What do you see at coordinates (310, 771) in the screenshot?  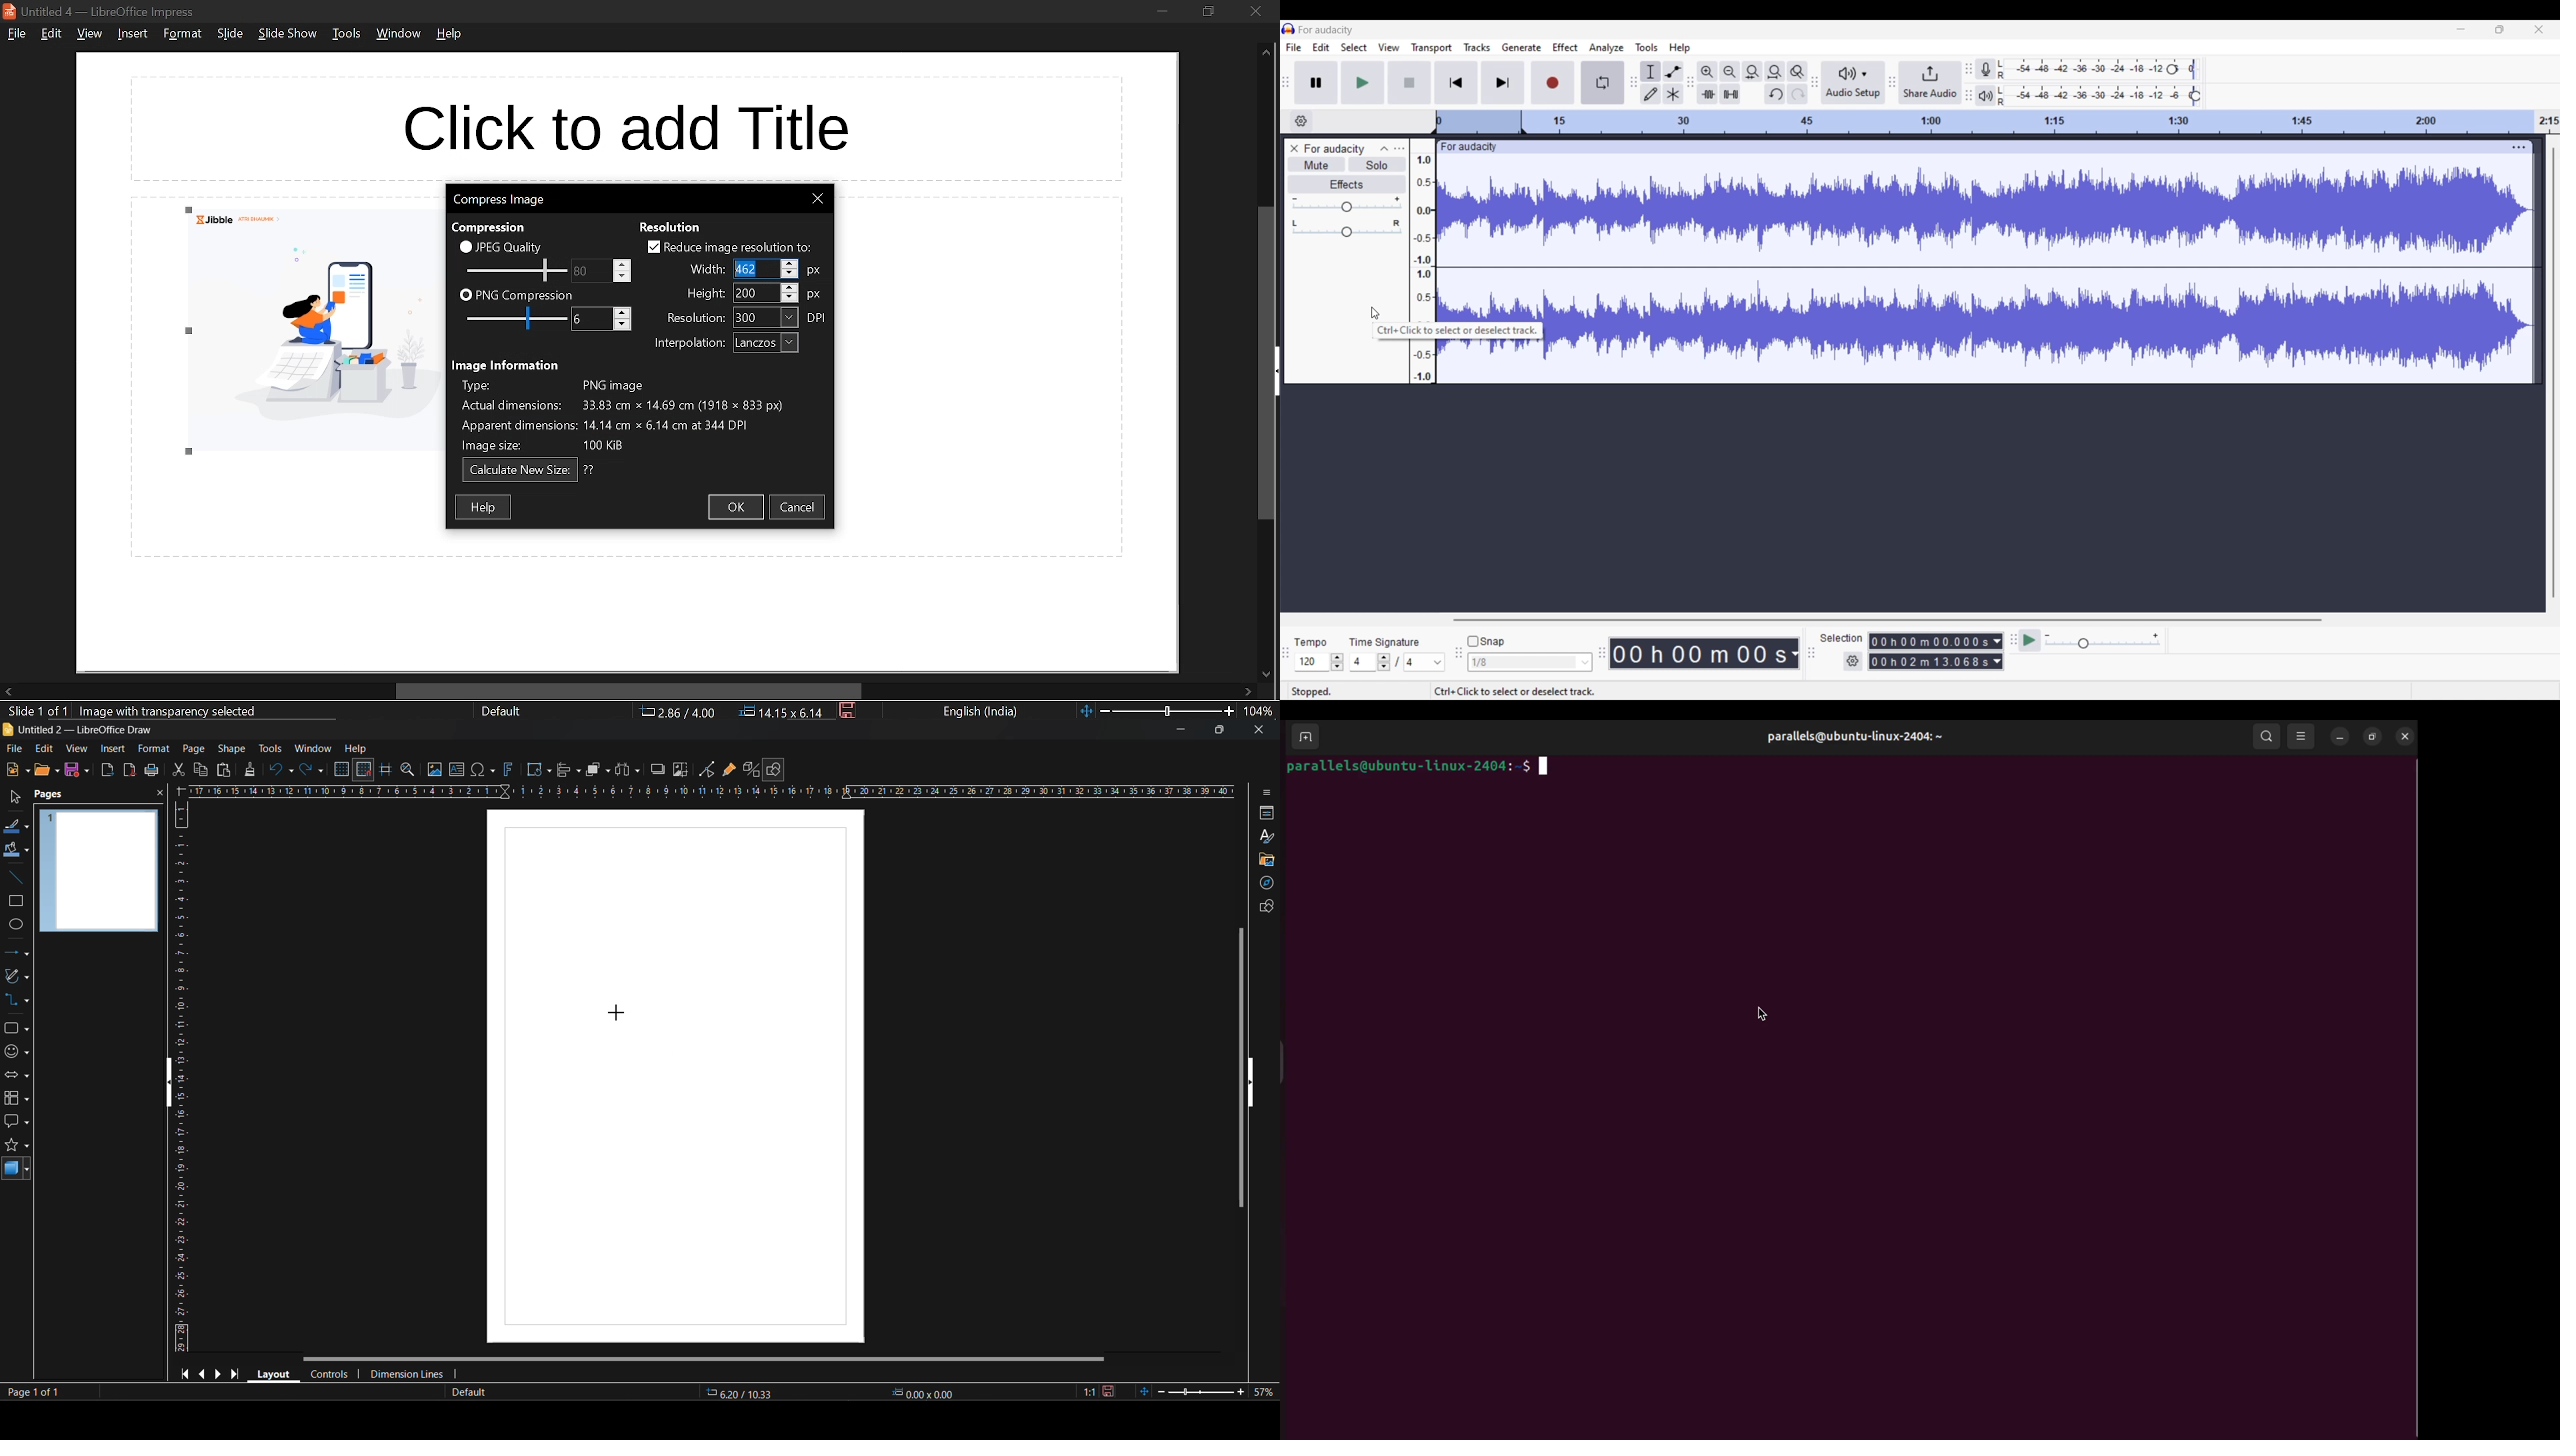 I see `redo` at bounding box center [310, 771].